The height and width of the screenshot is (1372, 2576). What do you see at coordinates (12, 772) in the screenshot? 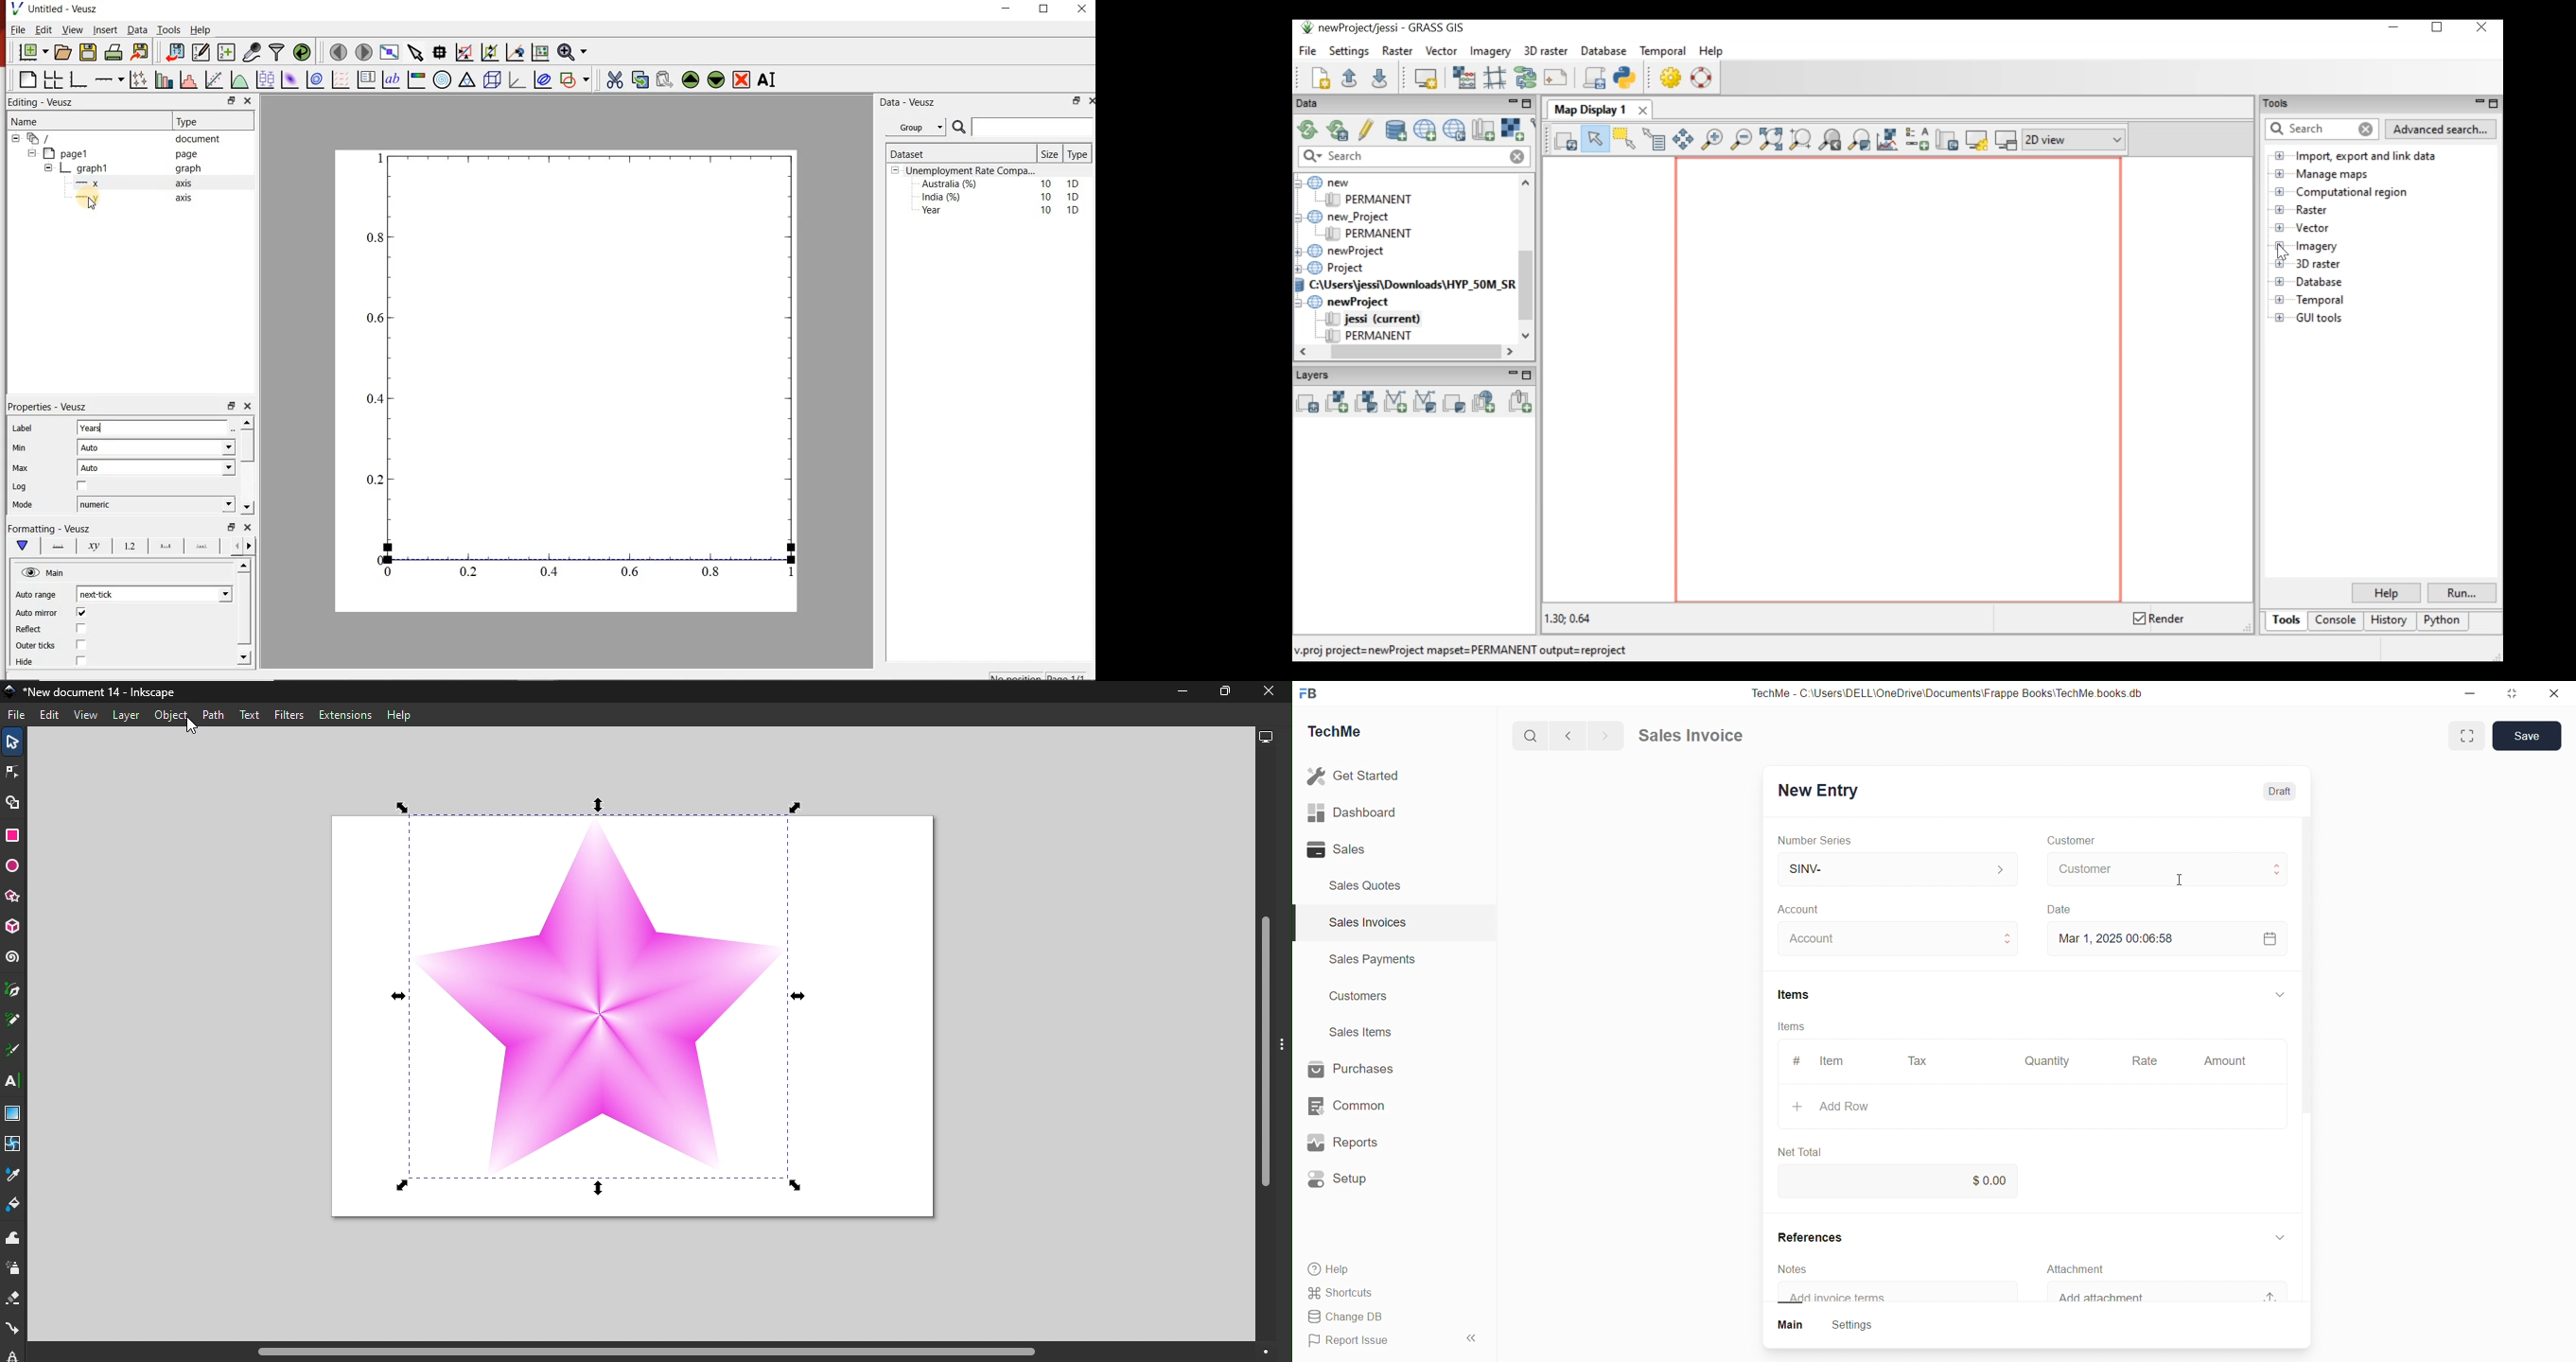
I see `Node tool` at bounding box center [12, 772].